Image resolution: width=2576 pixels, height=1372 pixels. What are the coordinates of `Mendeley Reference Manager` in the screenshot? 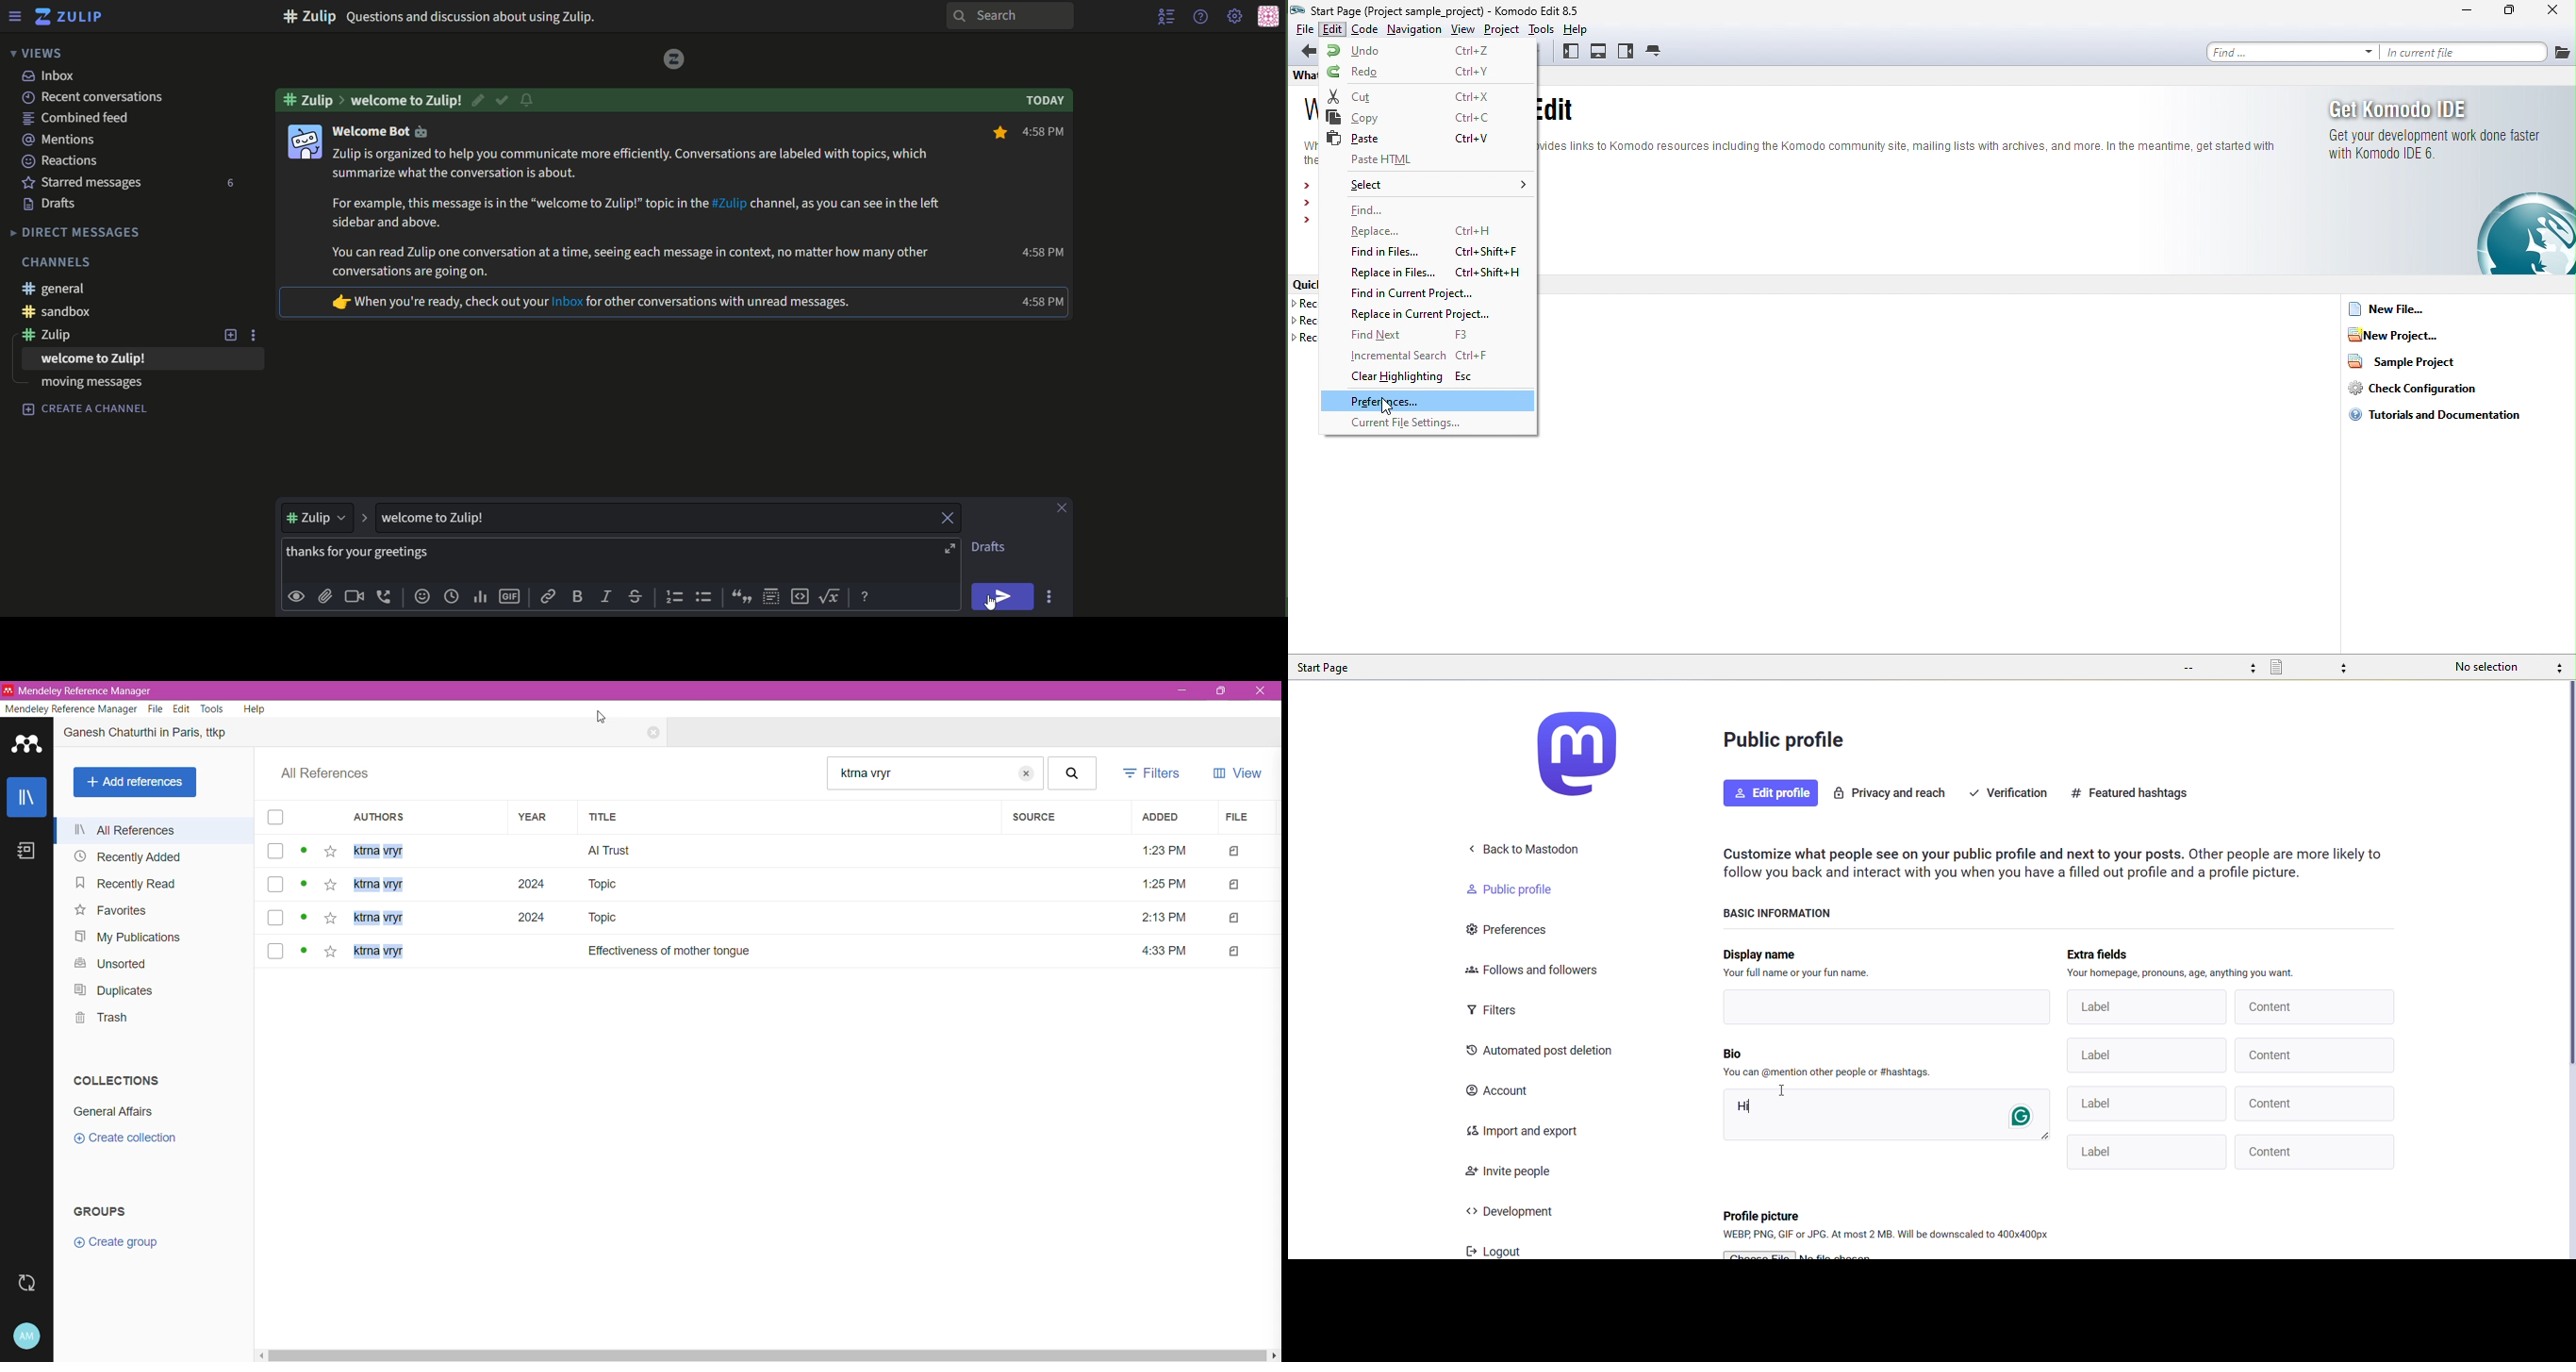 It's located at (71, 709).